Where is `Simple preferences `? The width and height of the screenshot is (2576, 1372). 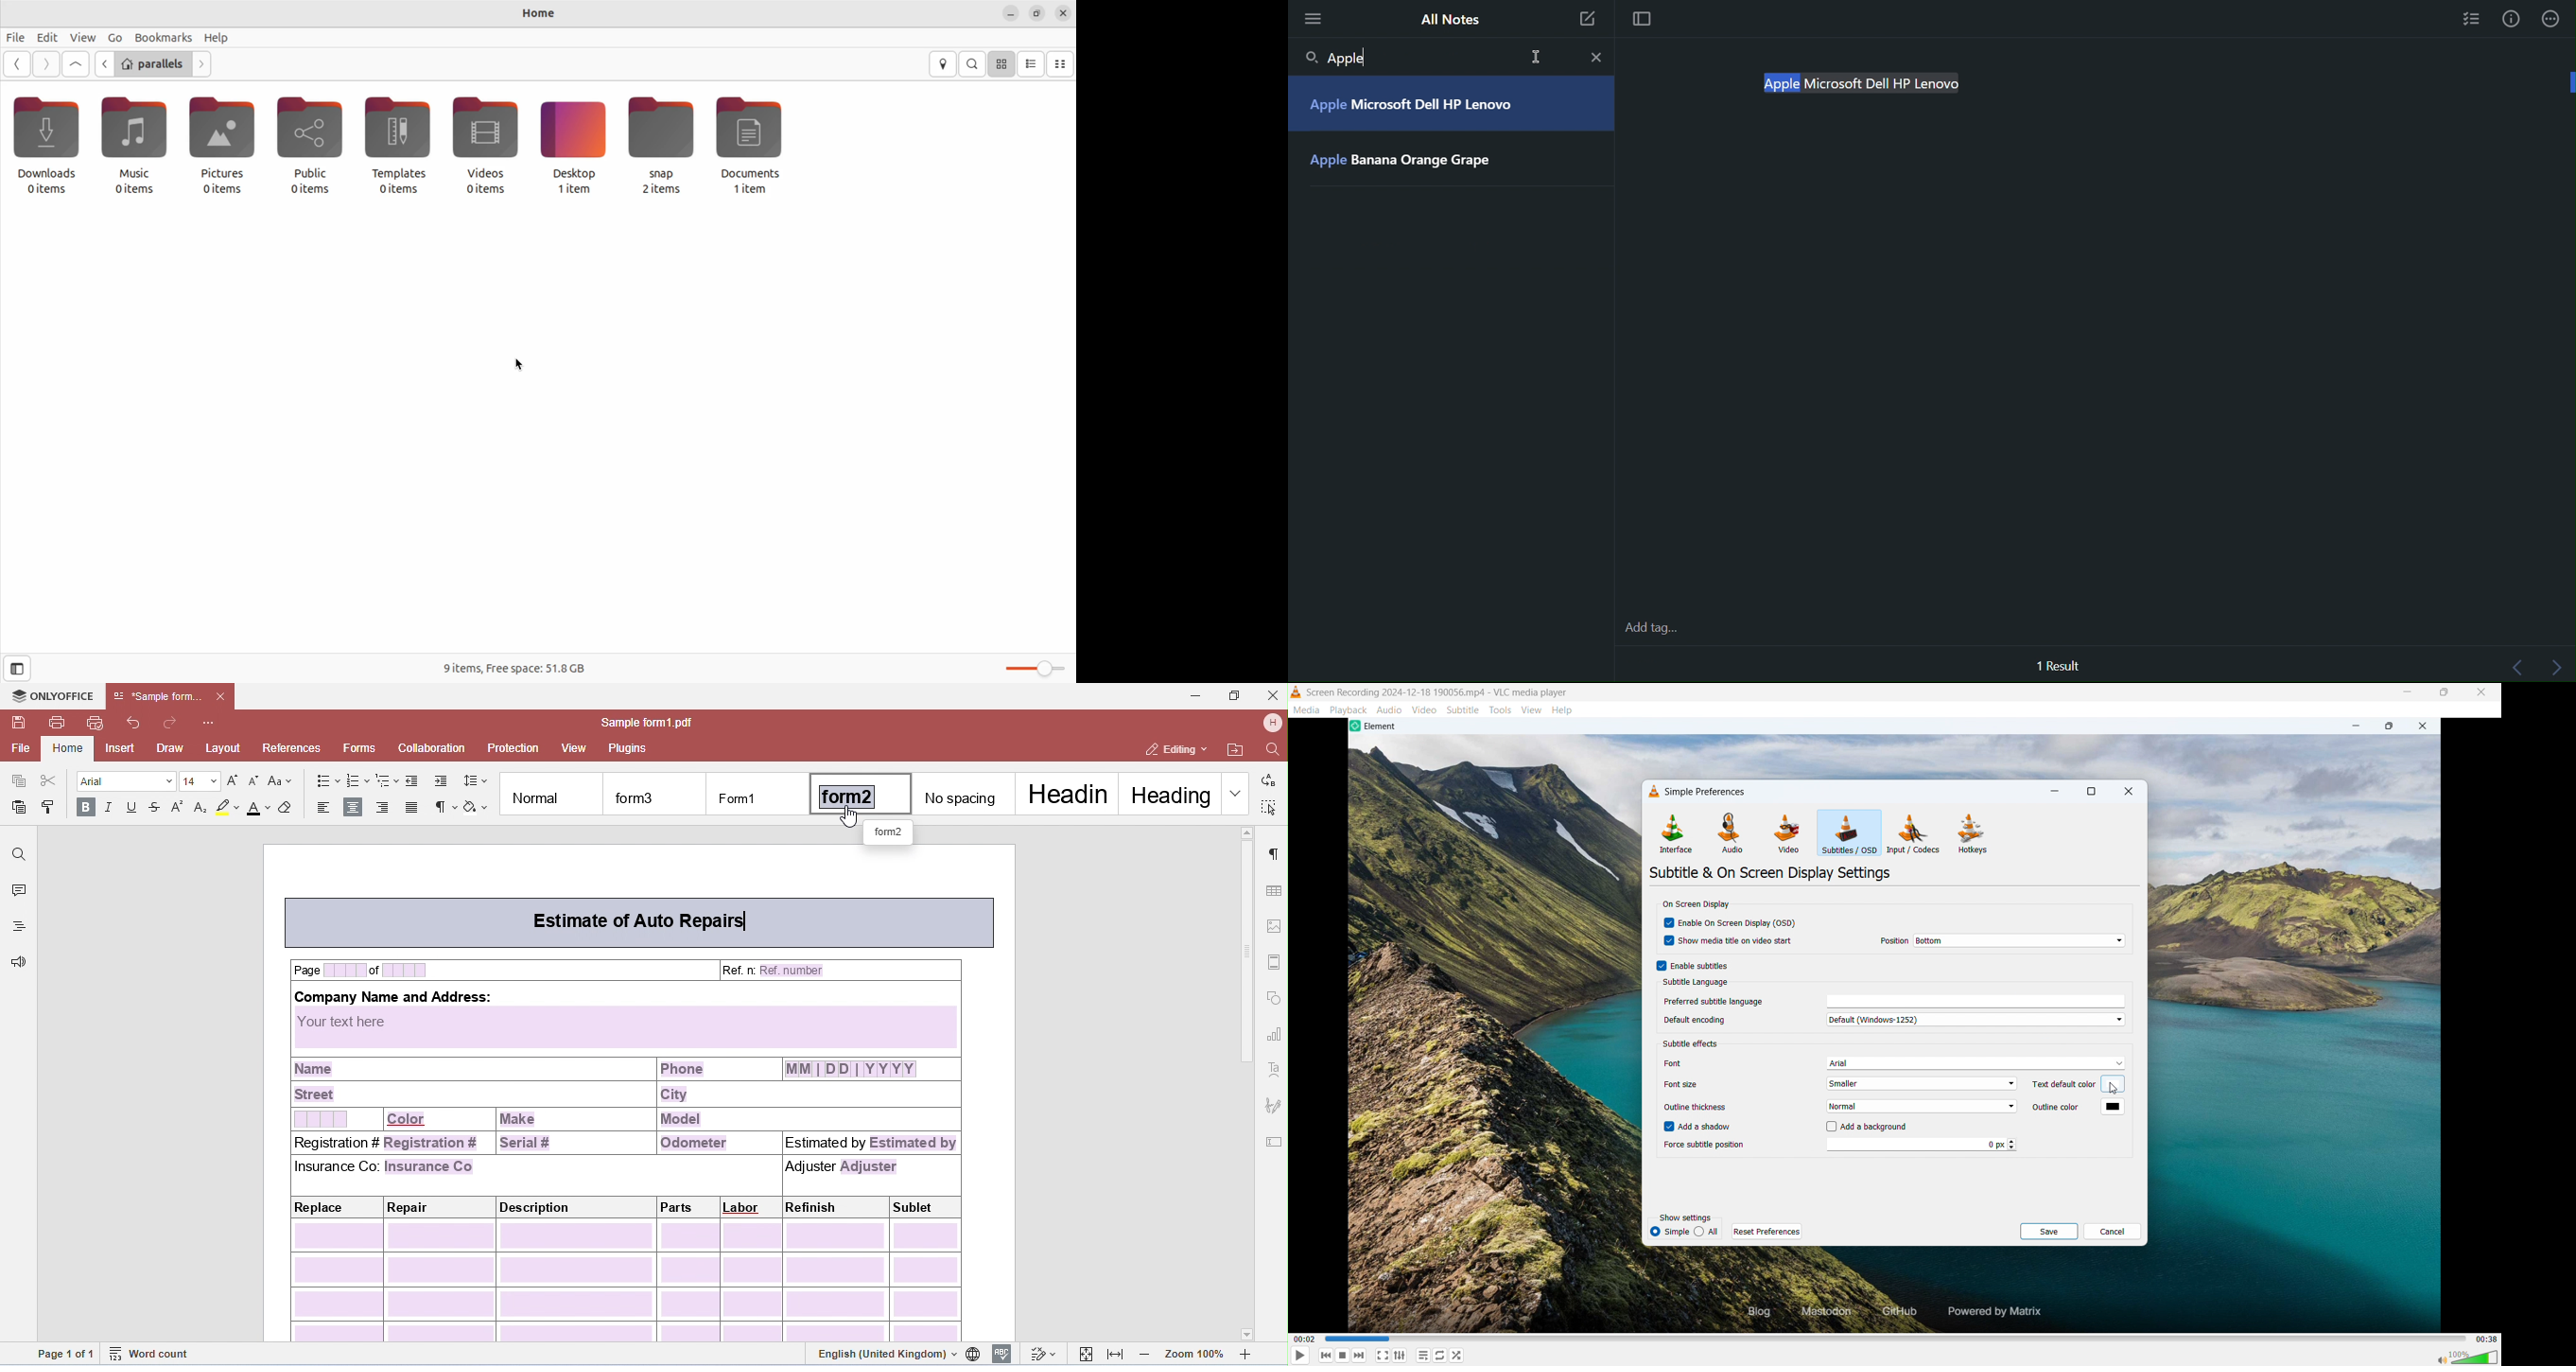 Simple preferences  is located at coordinates (1698, 791).